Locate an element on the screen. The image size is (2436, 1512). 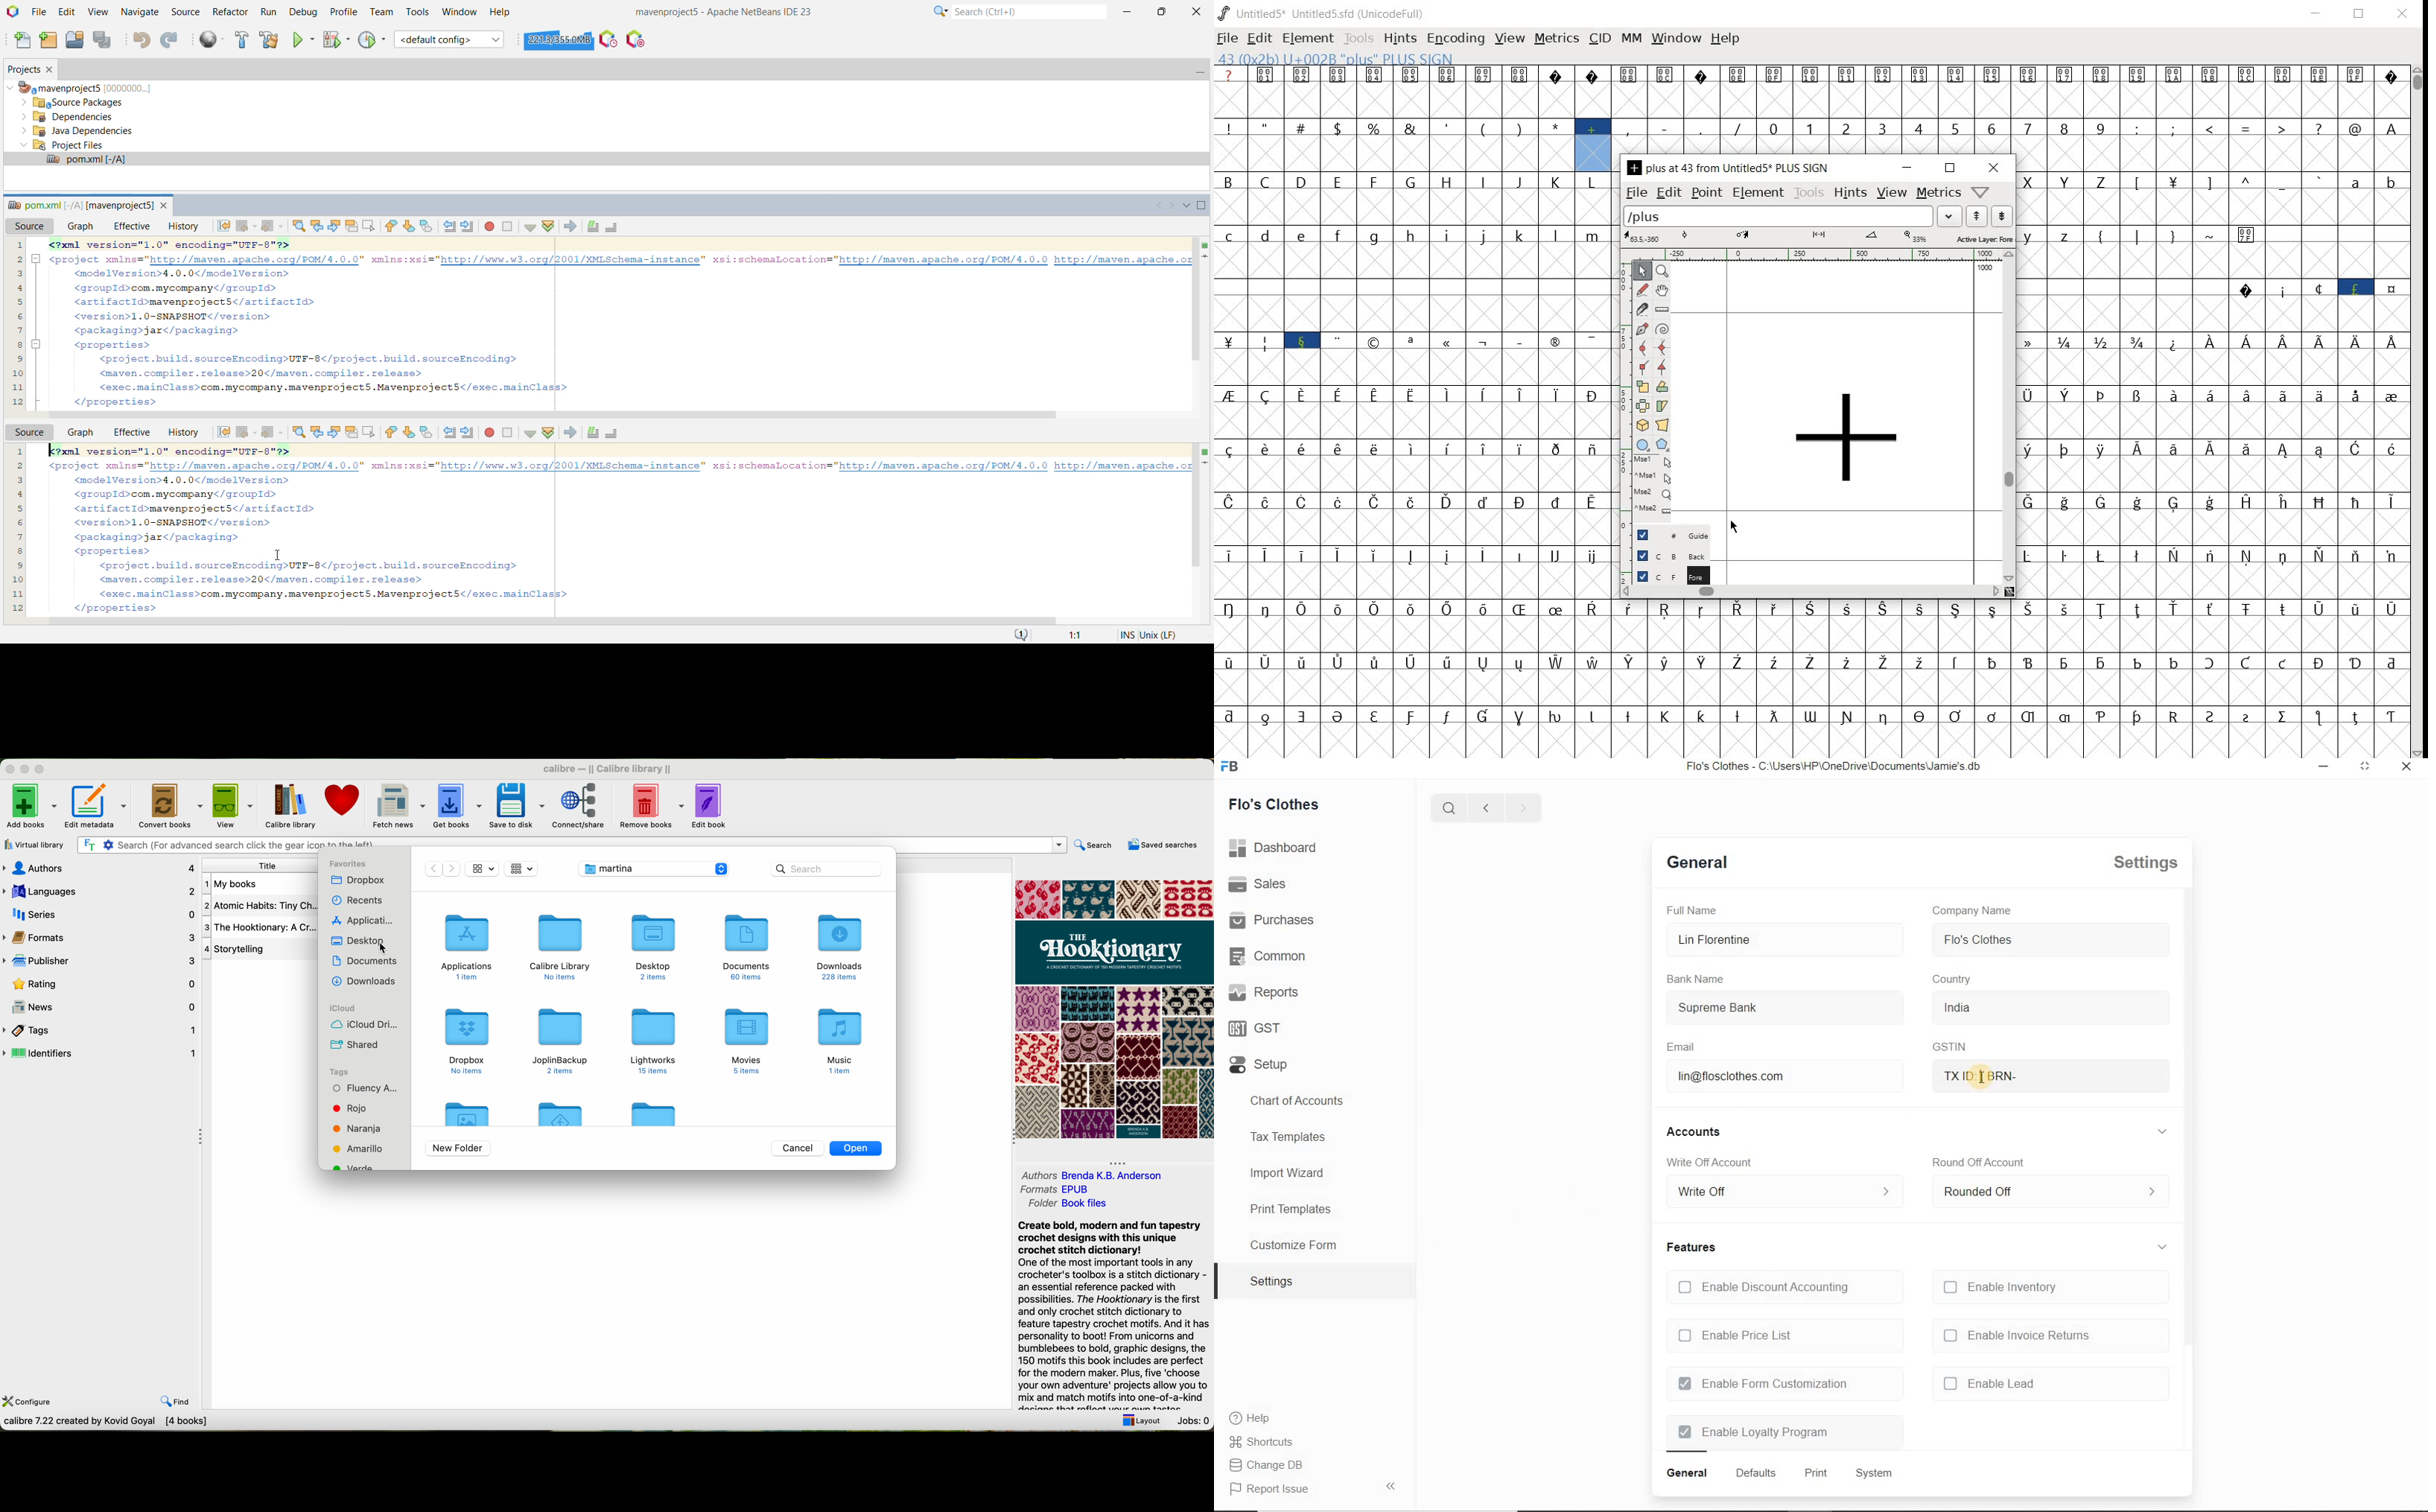
minimize is located at coordinates (1908, 168).